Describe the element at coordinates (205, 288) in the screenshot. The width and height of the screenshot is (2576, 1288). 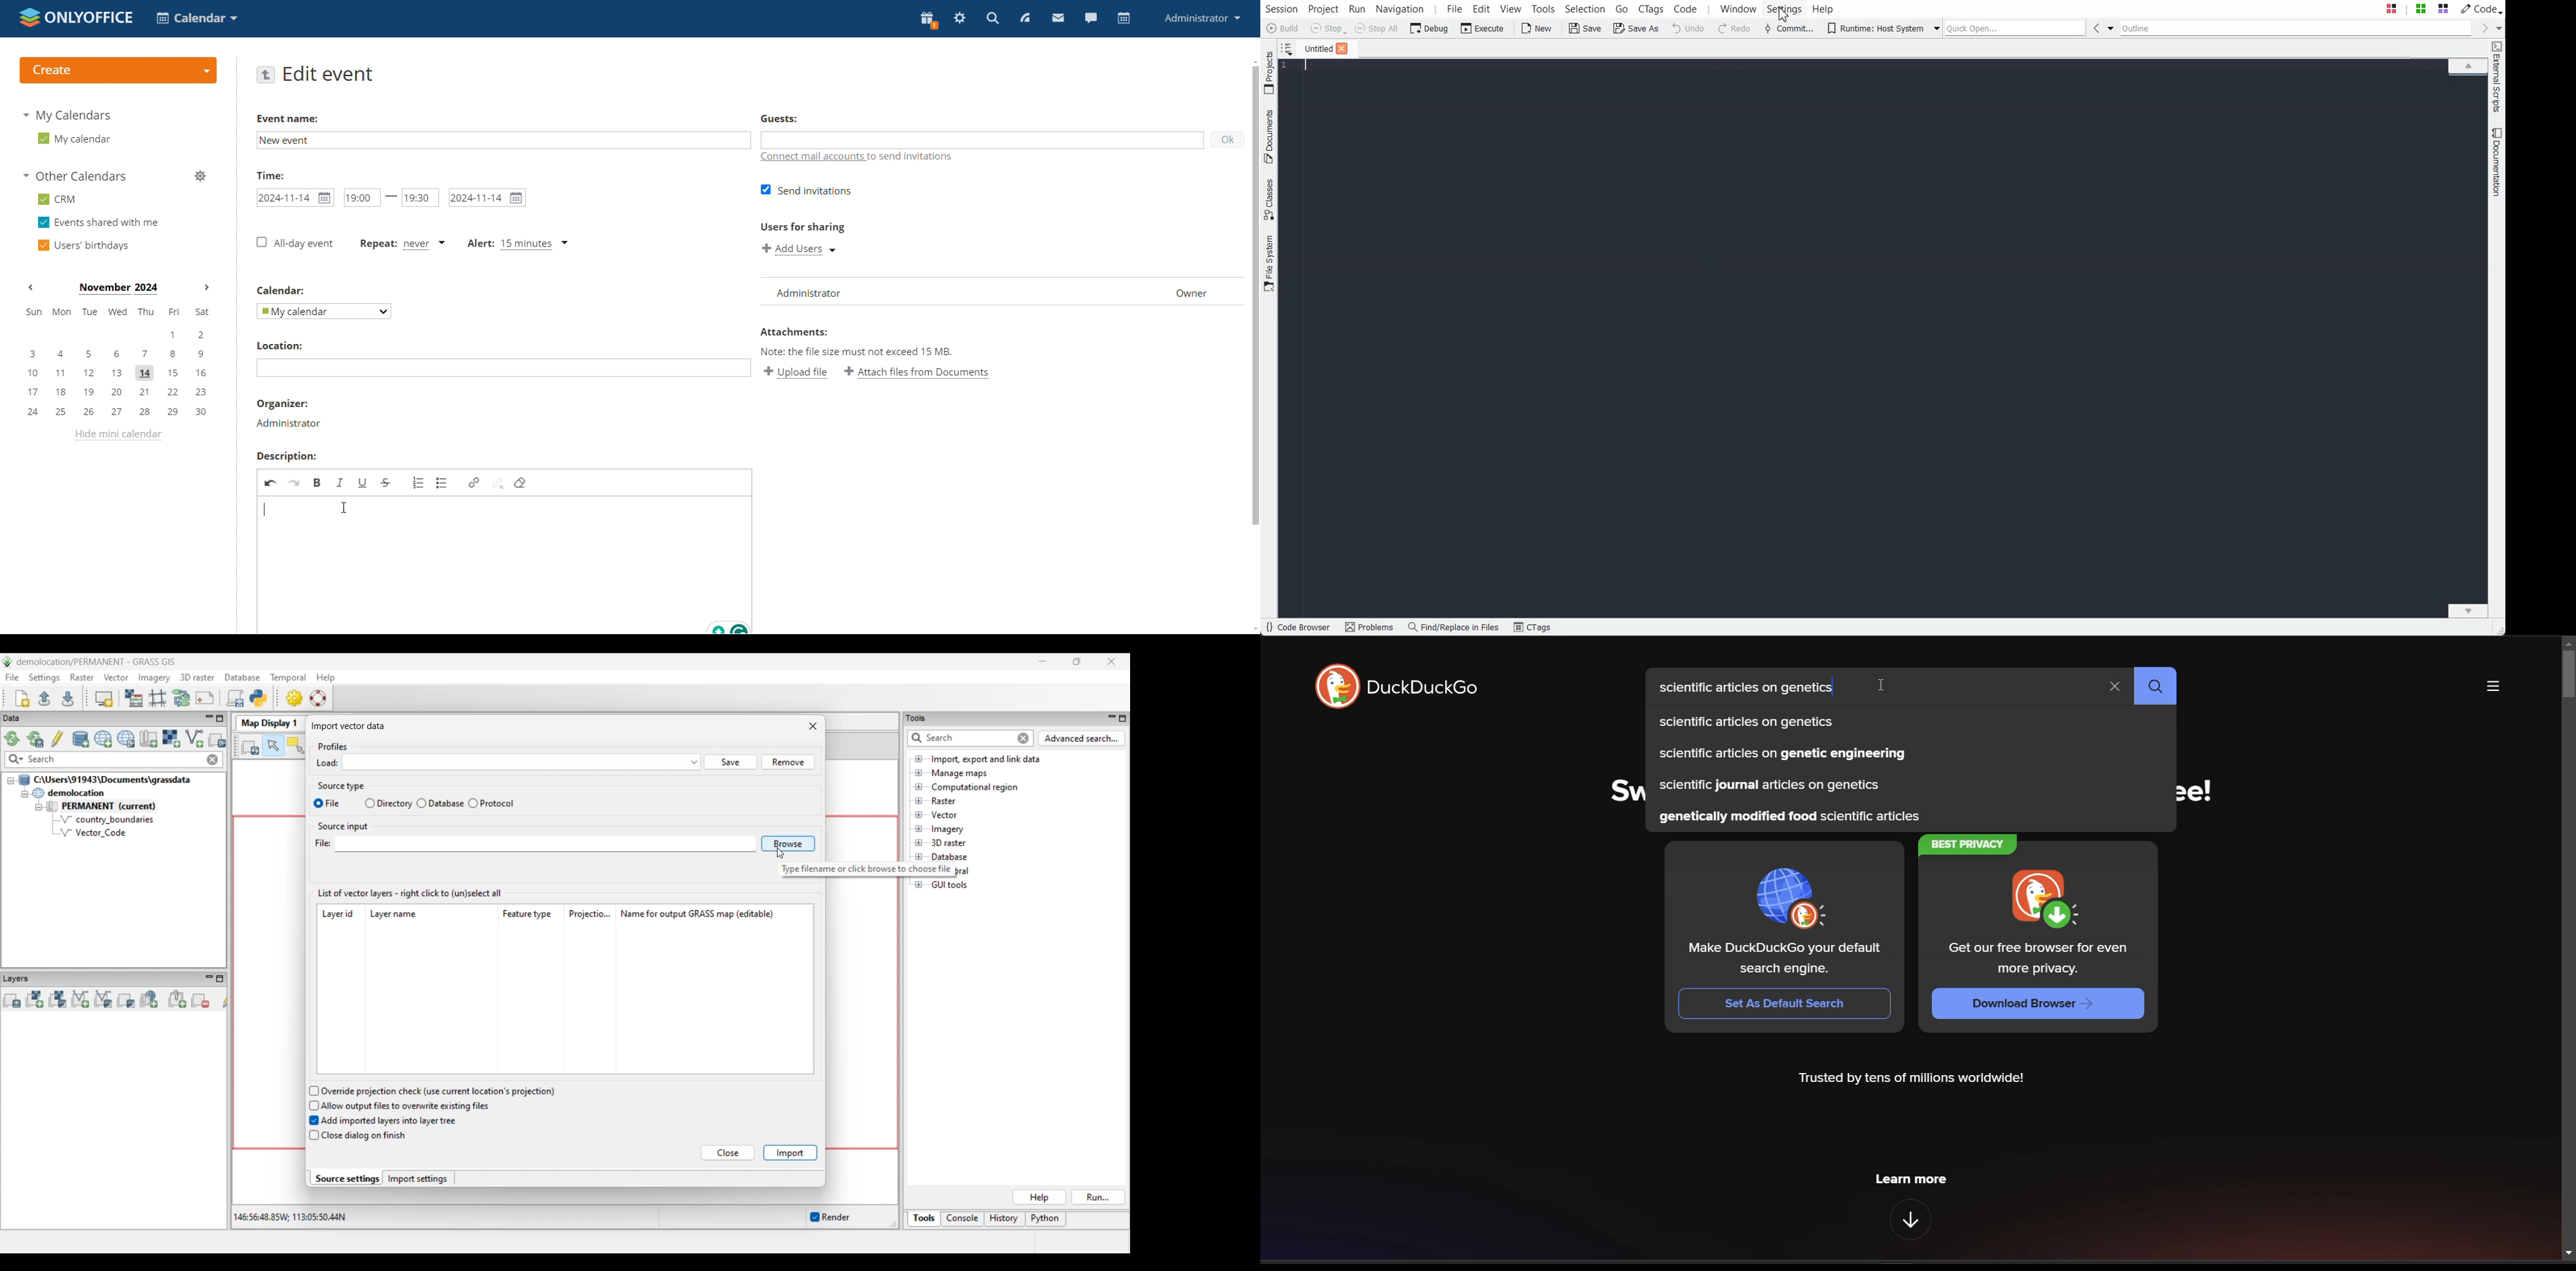
I see `next months` at that location.